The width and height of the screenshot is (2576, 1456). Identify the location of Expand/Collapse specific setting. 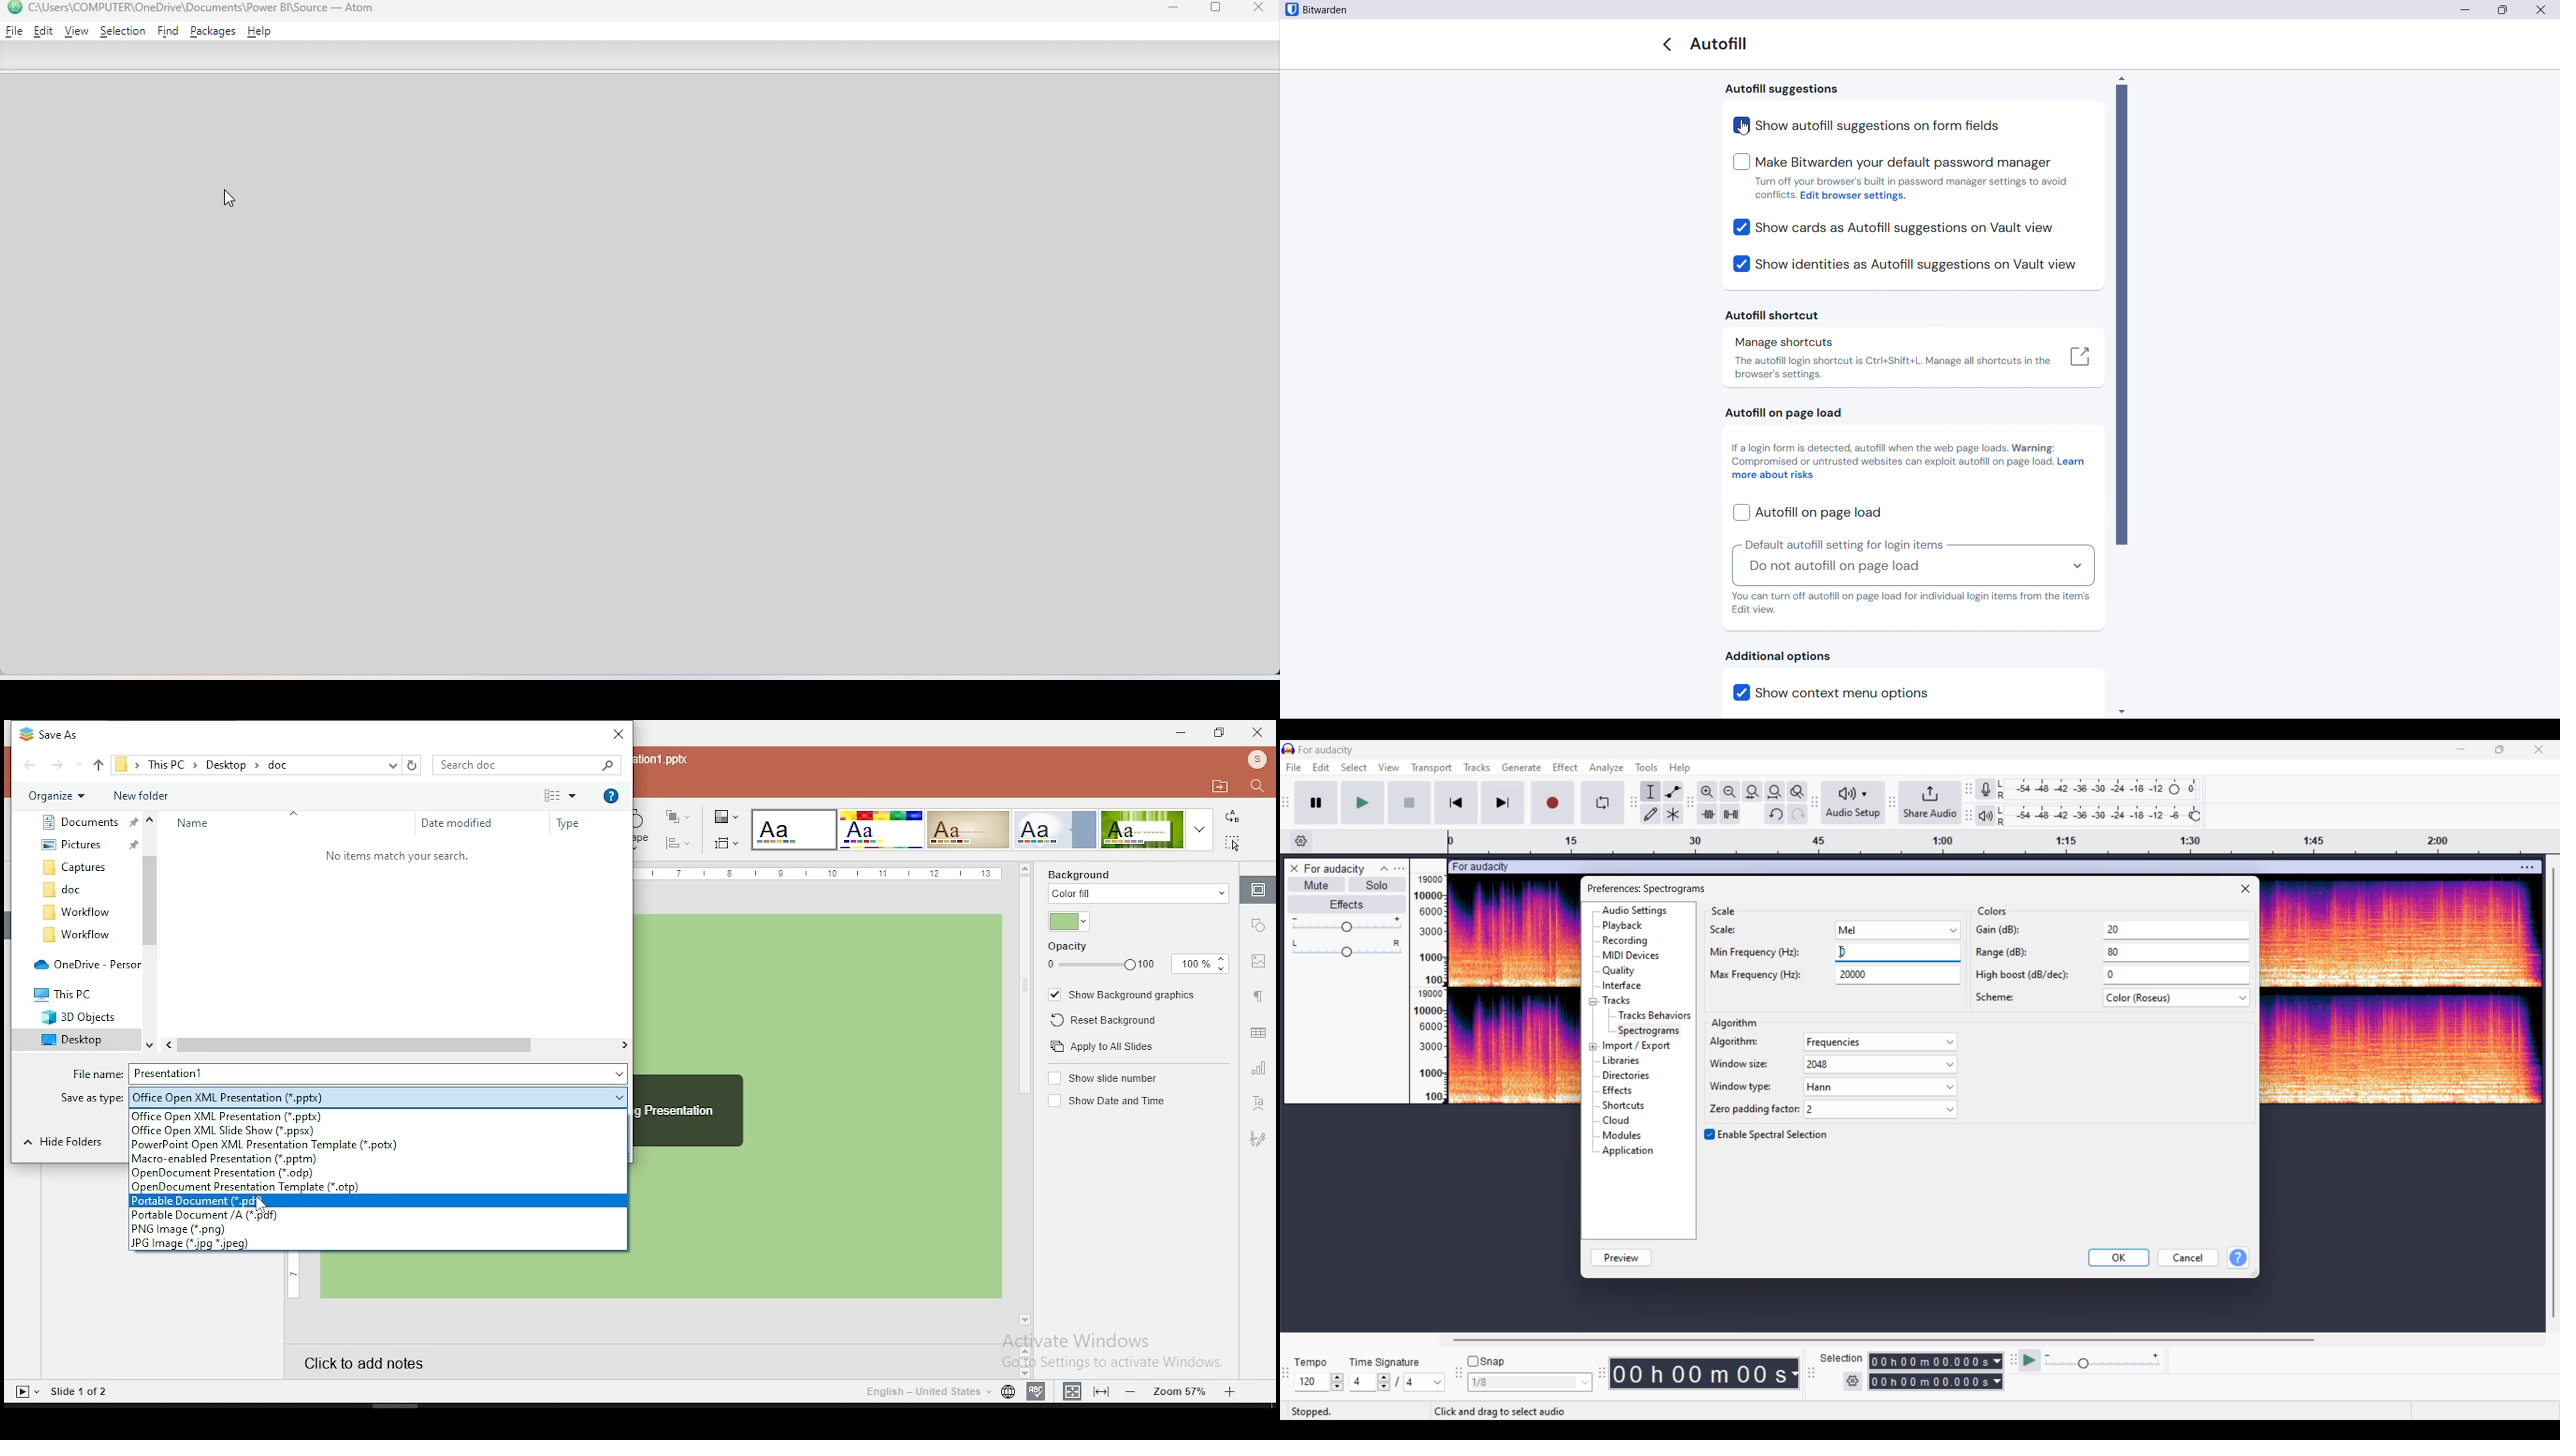
(1593, 1025).